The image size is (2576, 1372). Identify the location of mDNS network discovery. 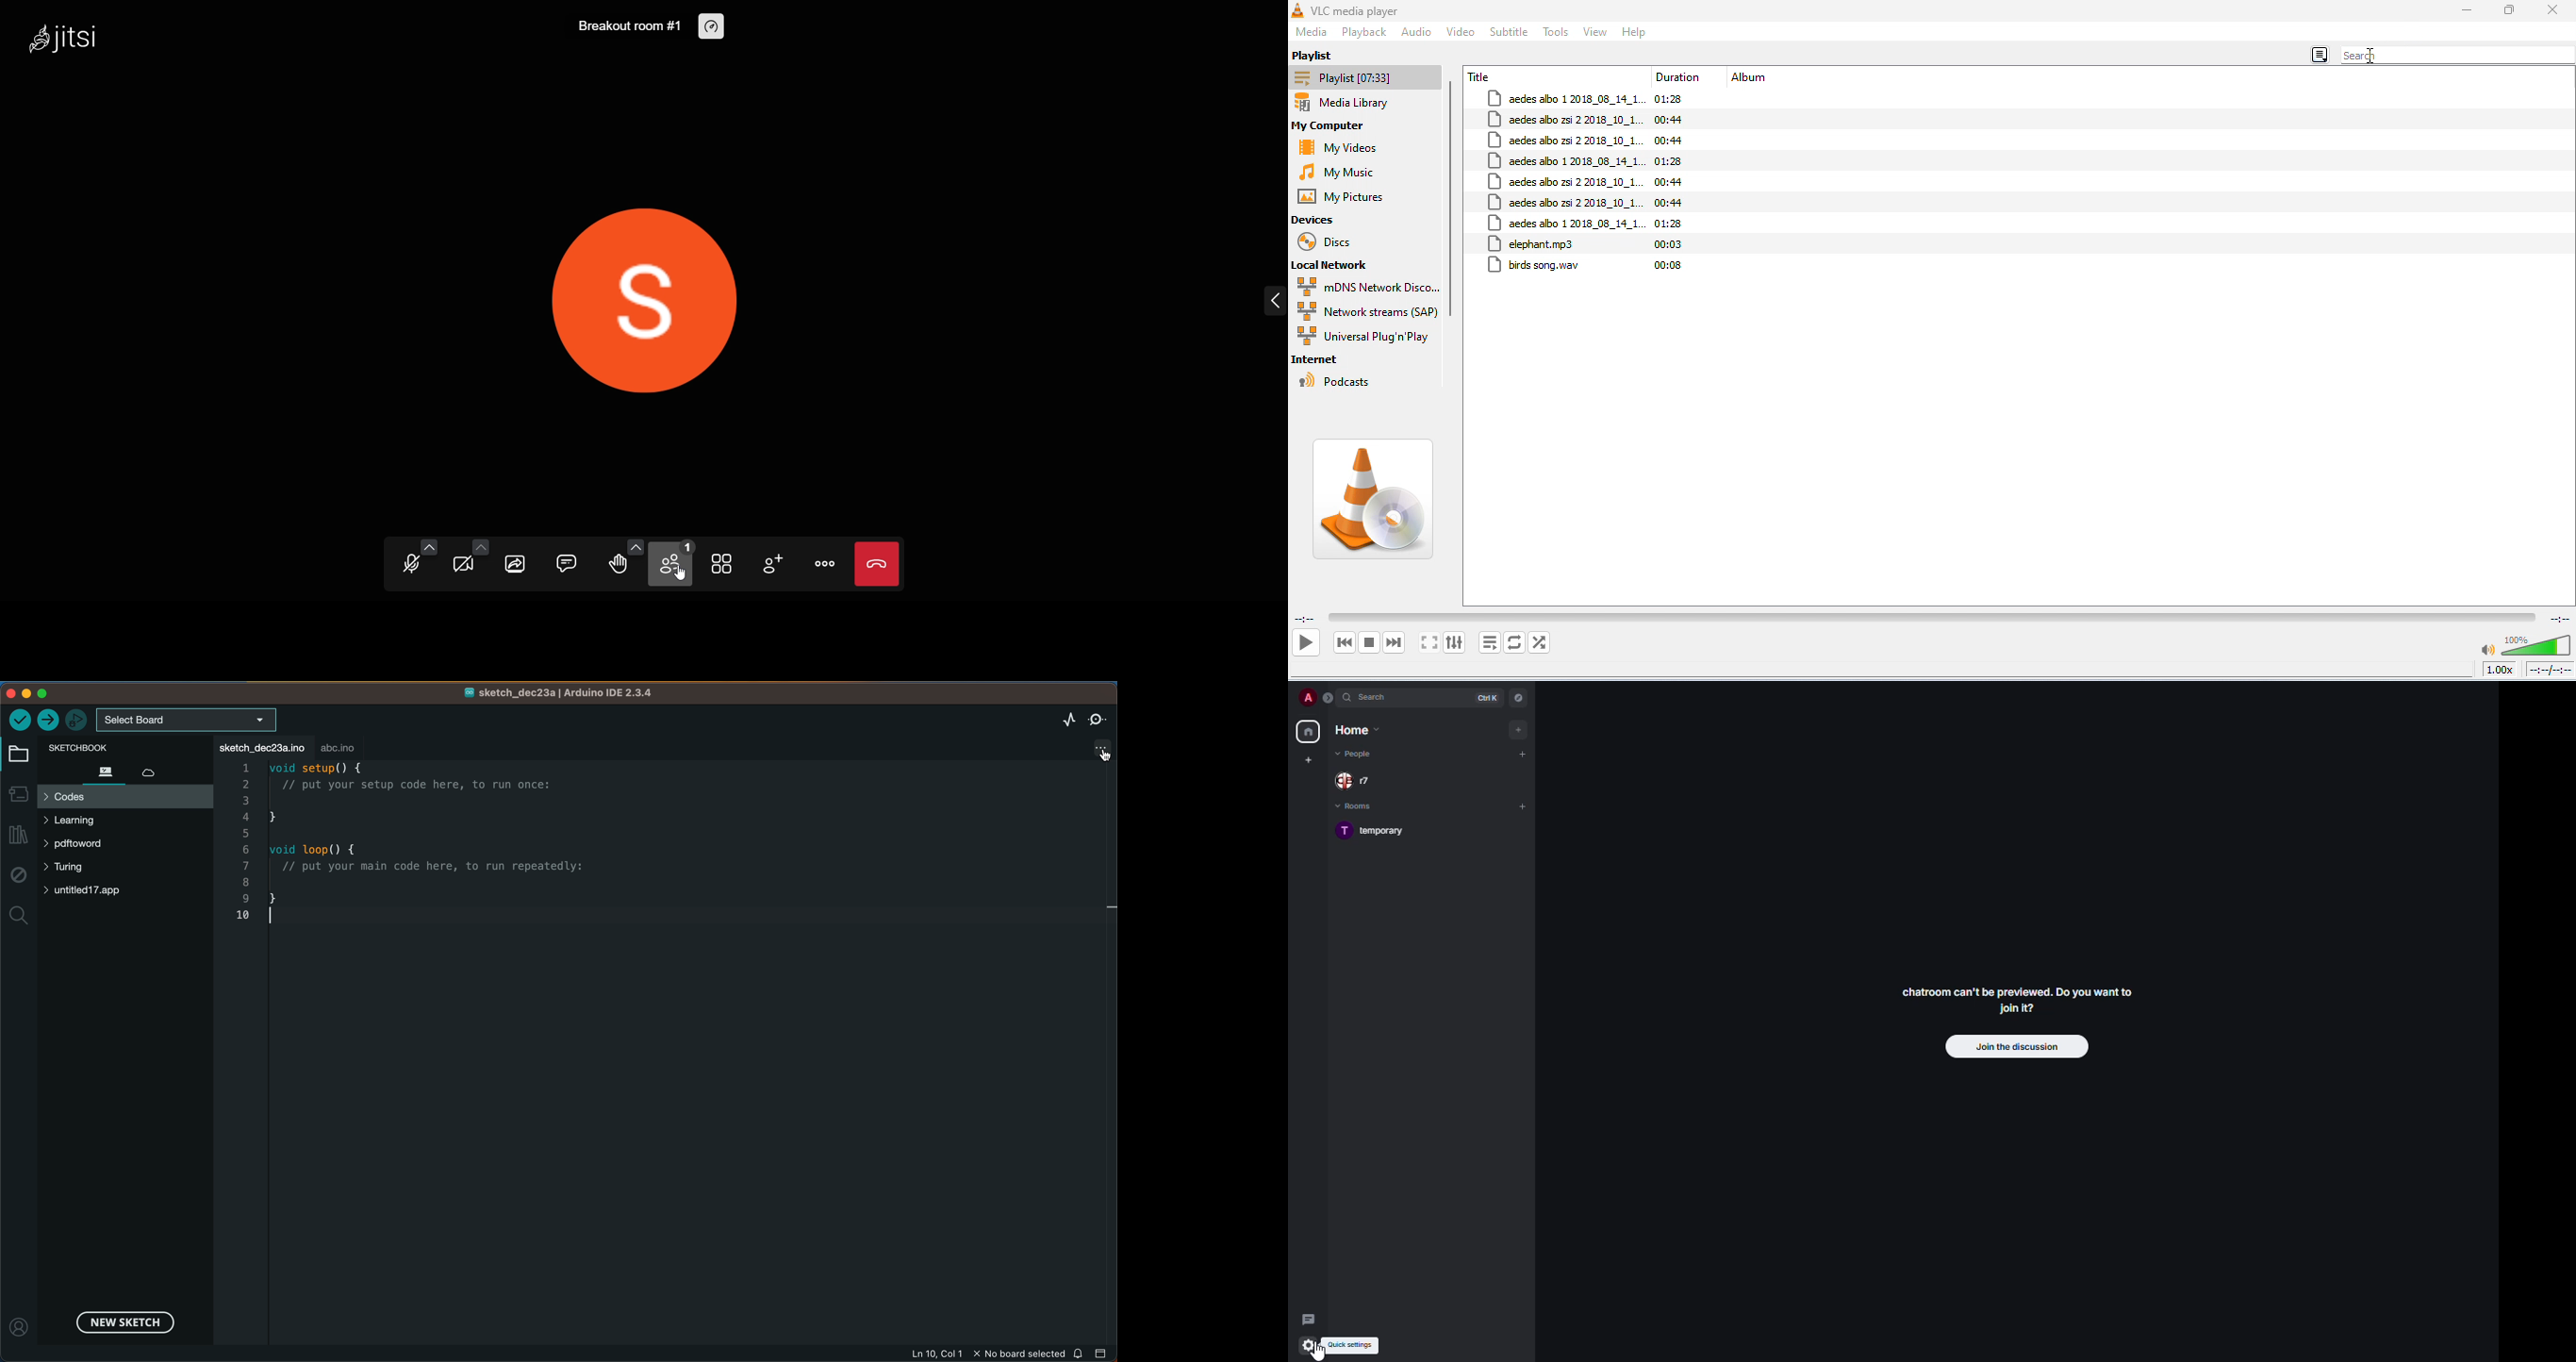
(1368, 287).